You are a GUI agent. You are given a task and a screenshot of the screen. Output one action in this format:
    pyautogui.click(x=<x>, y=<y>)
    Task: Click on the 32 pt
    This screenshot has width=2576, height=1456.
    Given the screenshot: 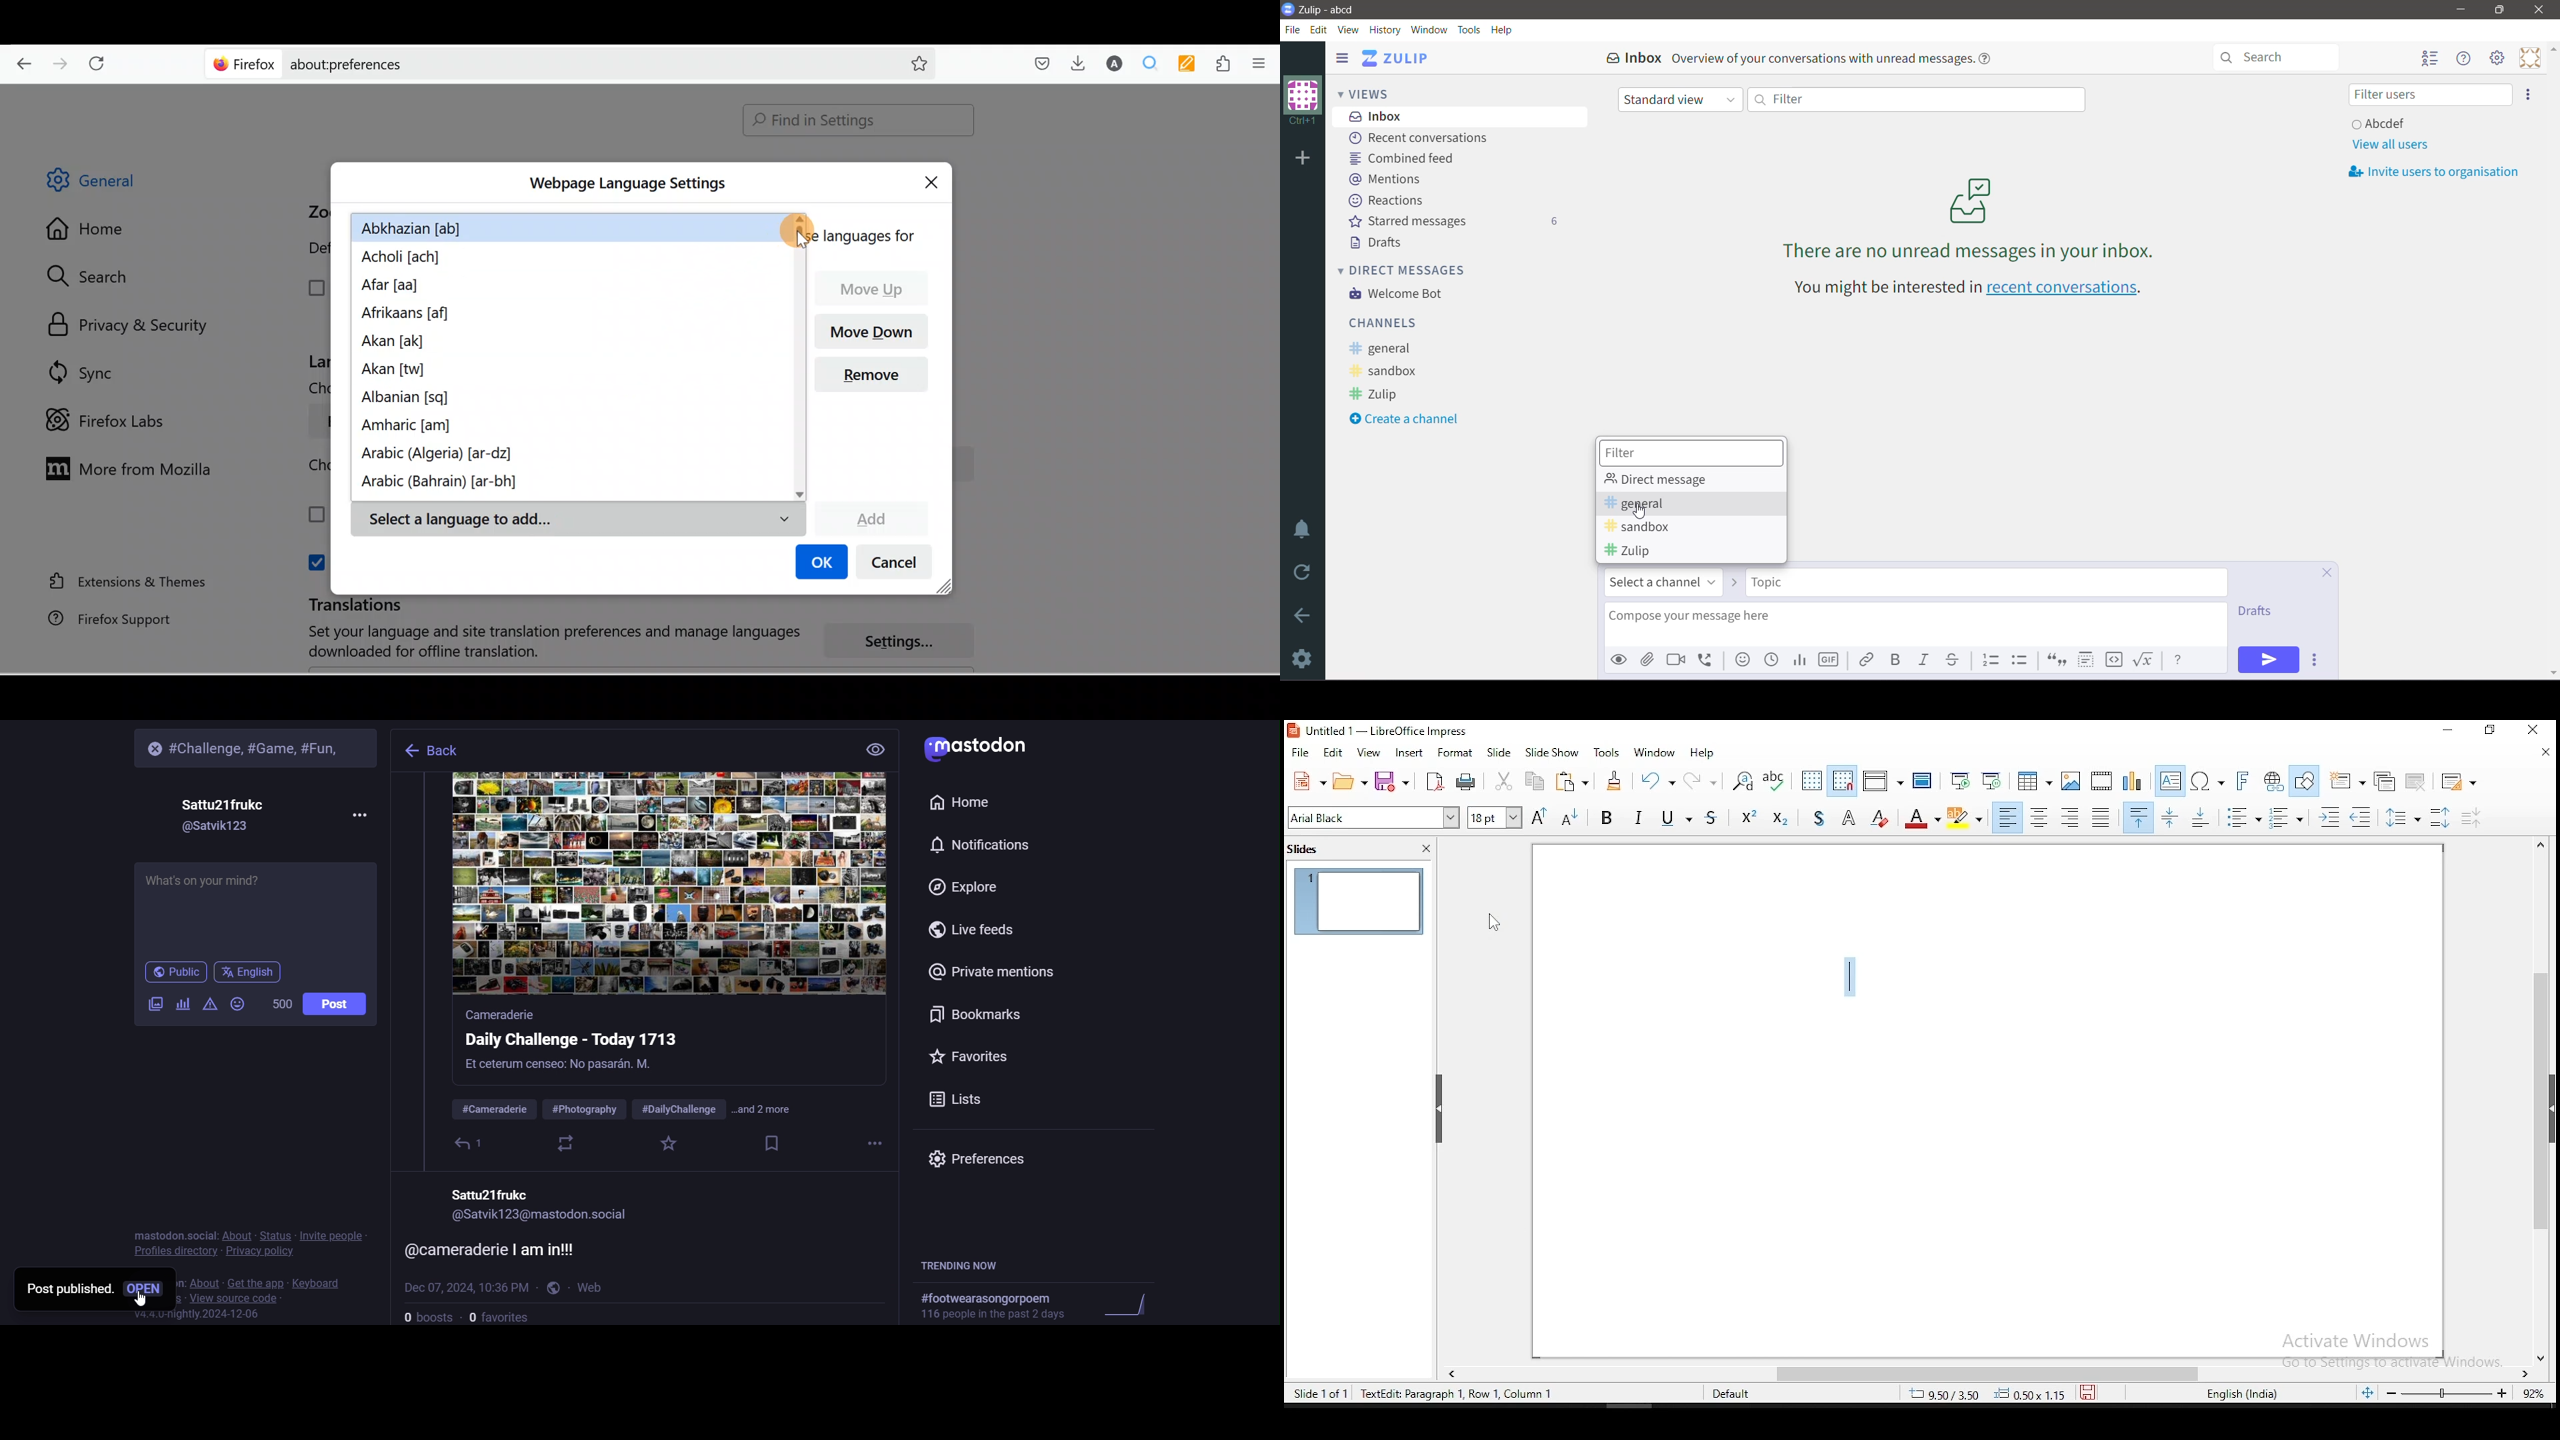 What is the action you would take?
    pyautogui.click(x=1493, y=818)
    